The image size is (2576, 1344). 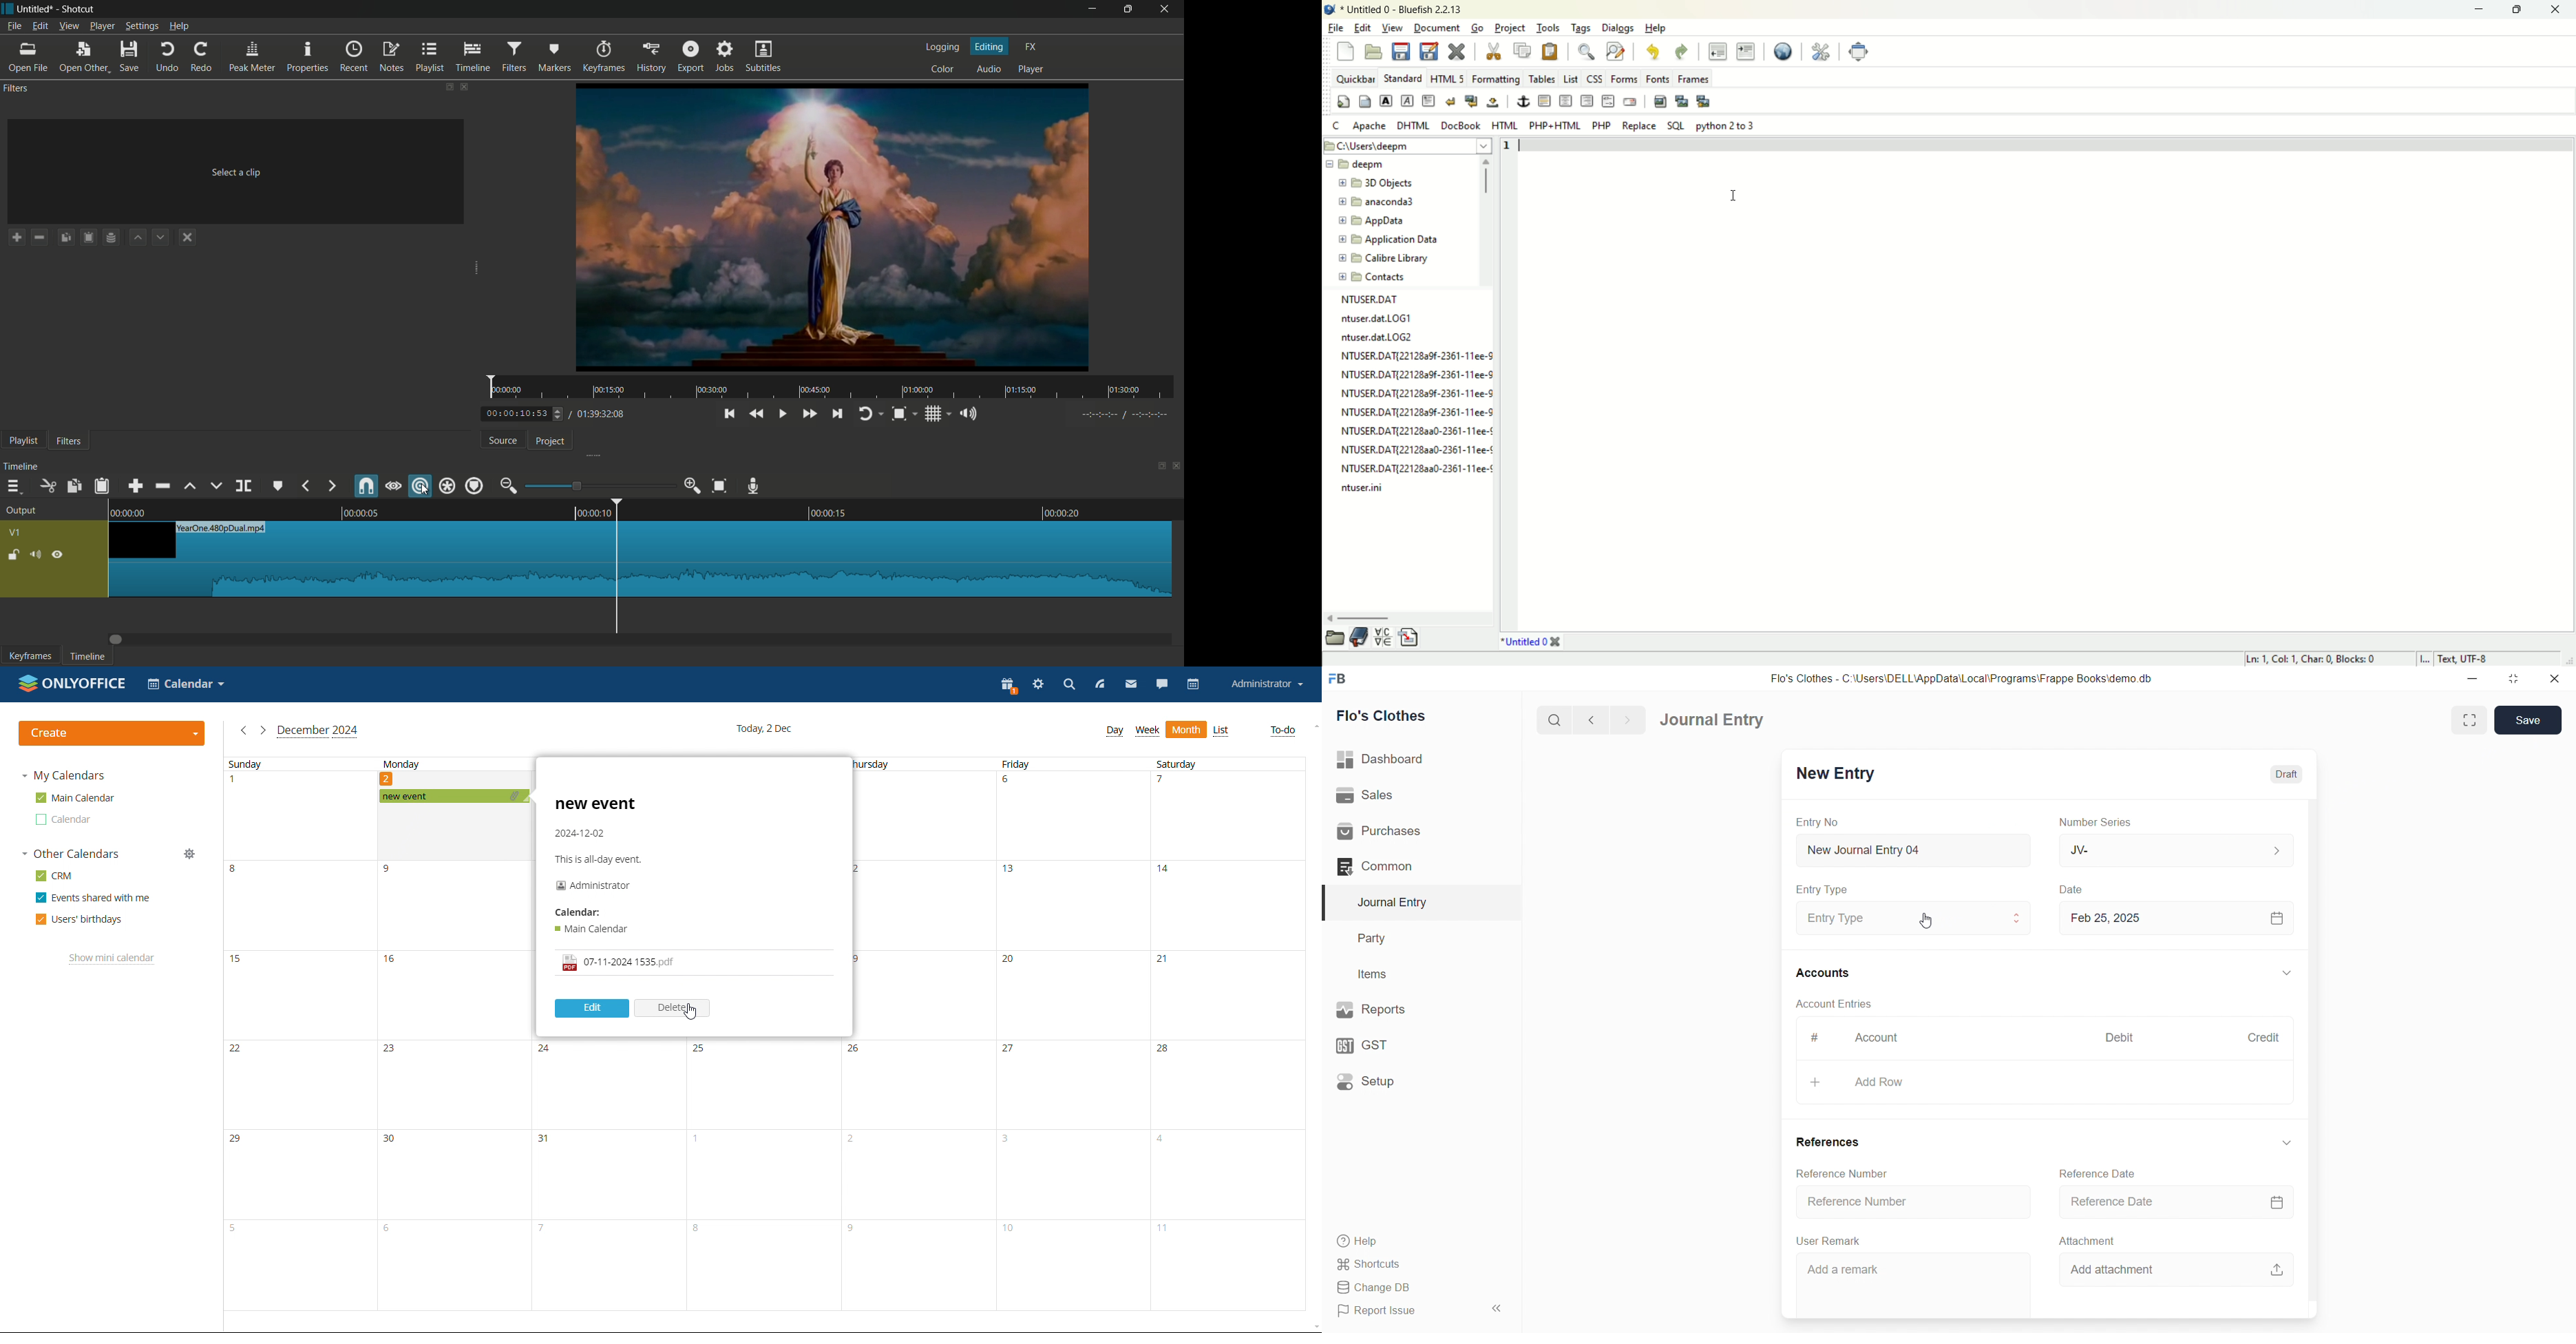 I want to click on move filter down, so click(x=162, y=236).